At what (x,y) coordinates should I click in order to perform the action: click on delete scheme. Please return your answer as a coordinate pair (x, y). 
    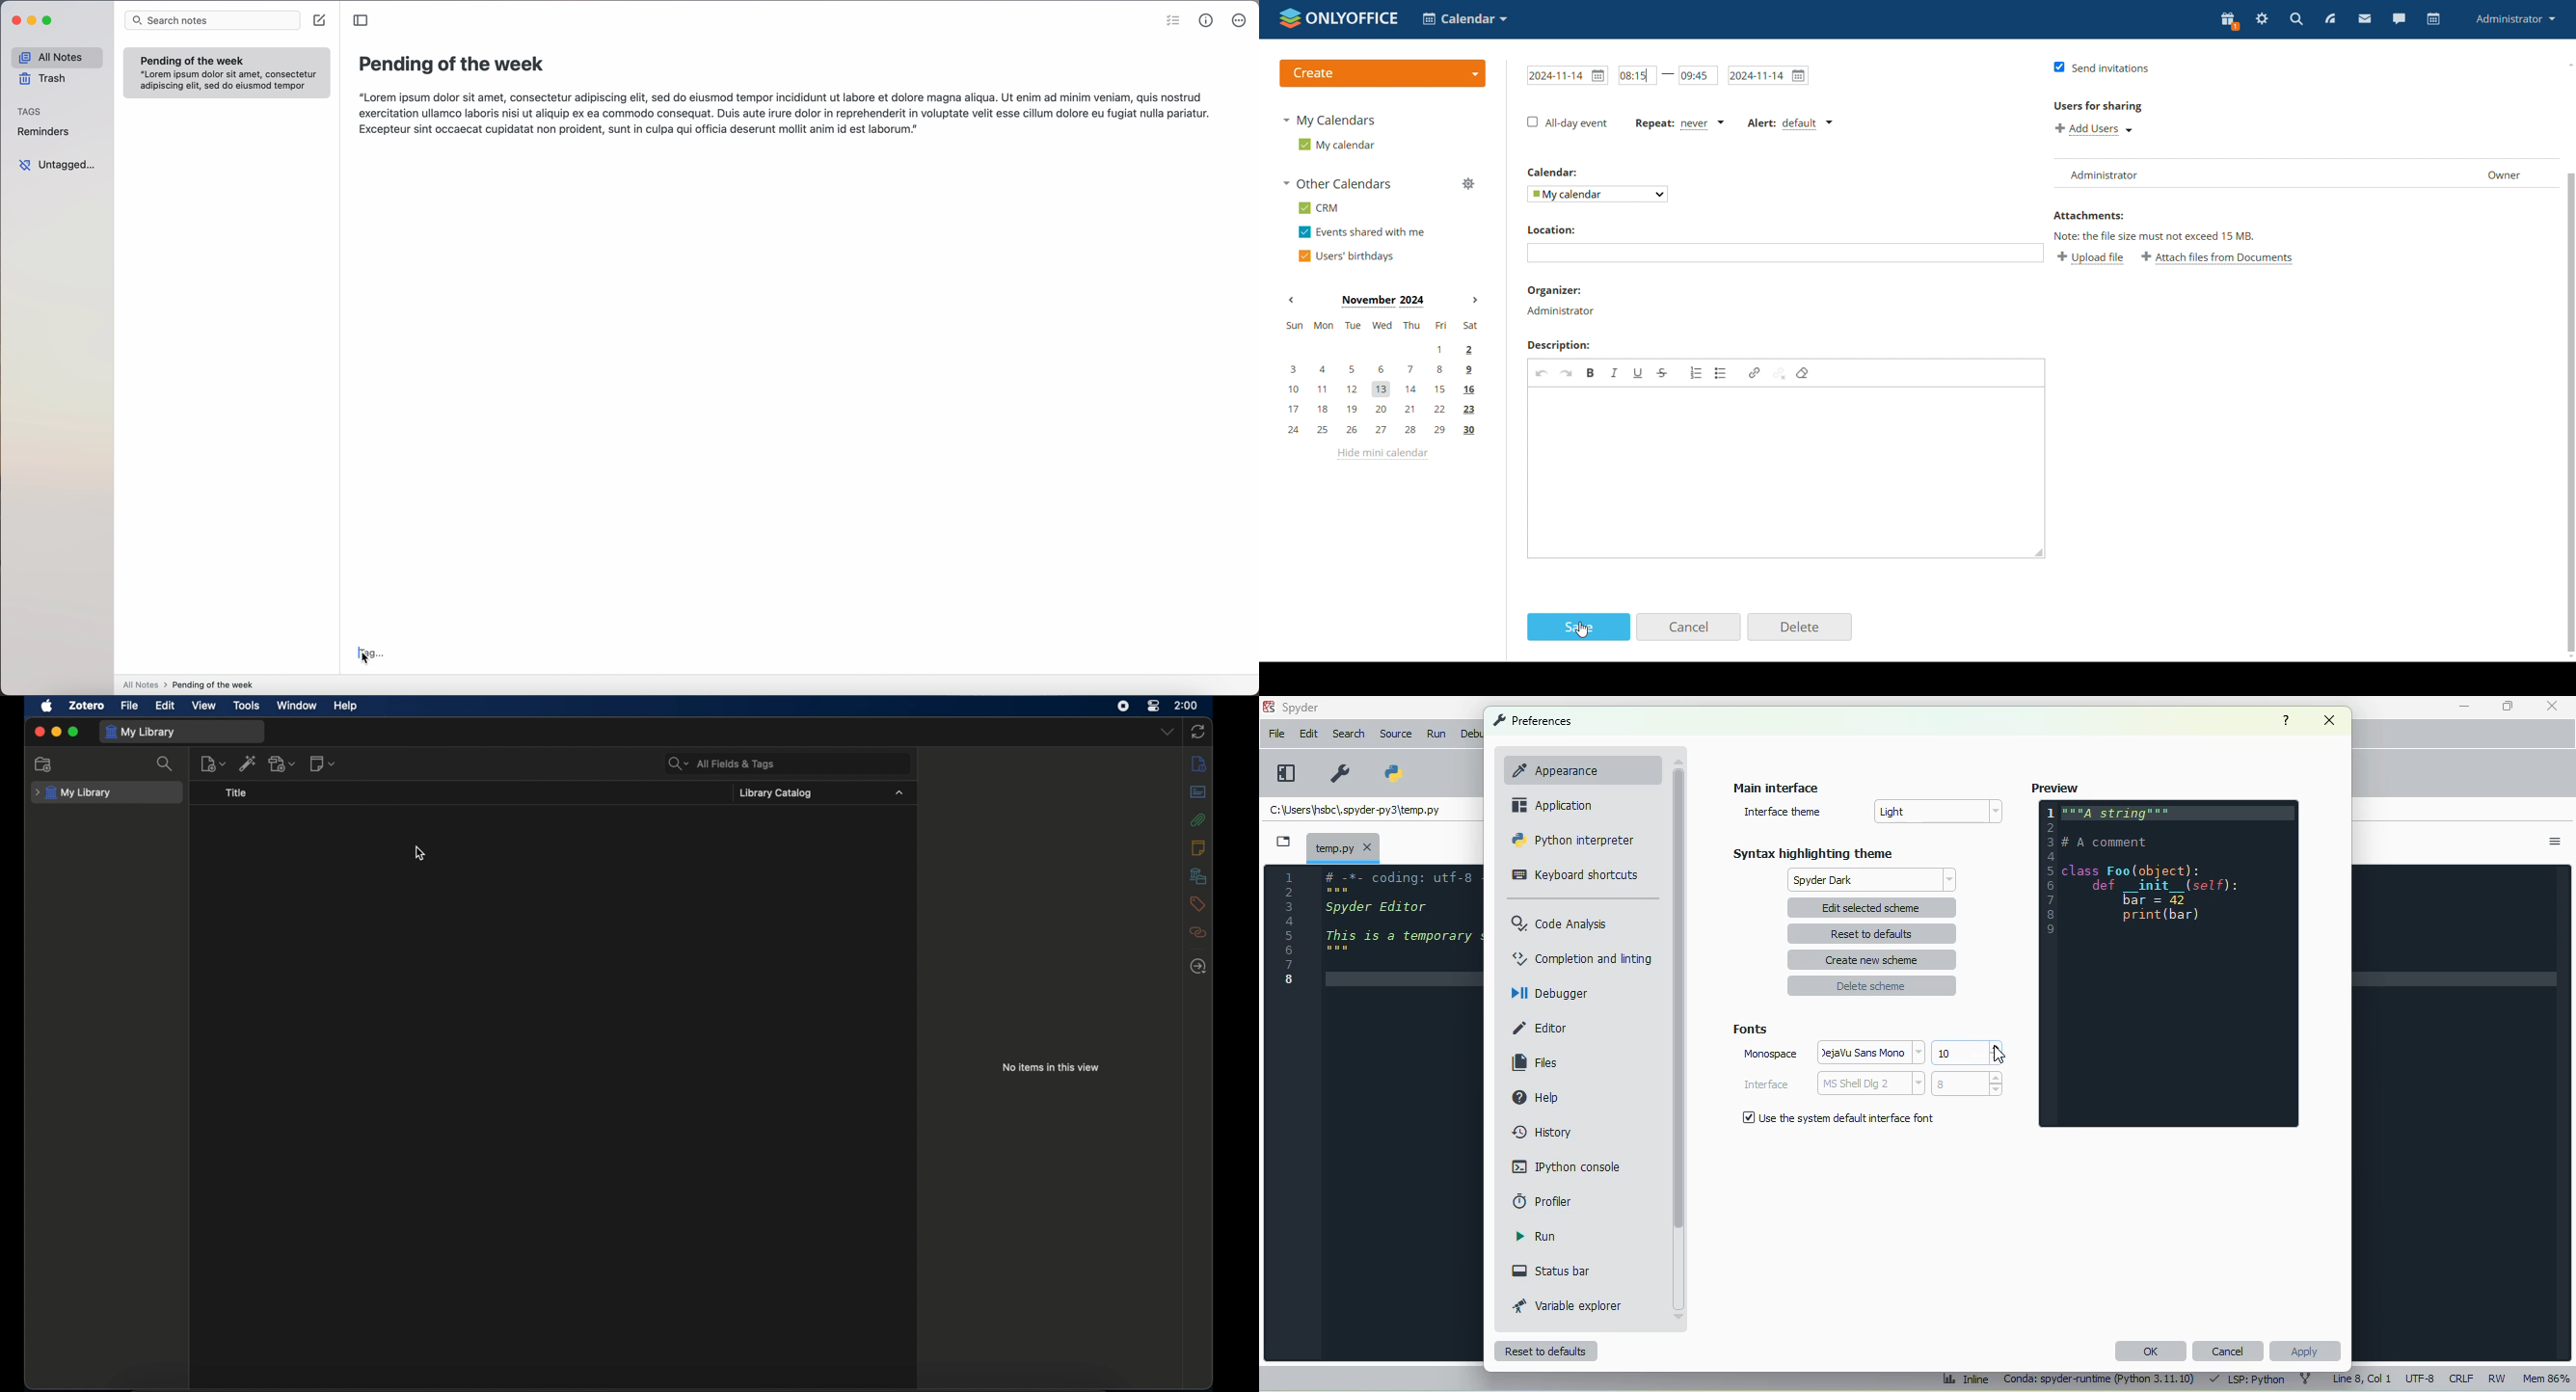
    Looking at the image, I should click on (1871, 985).